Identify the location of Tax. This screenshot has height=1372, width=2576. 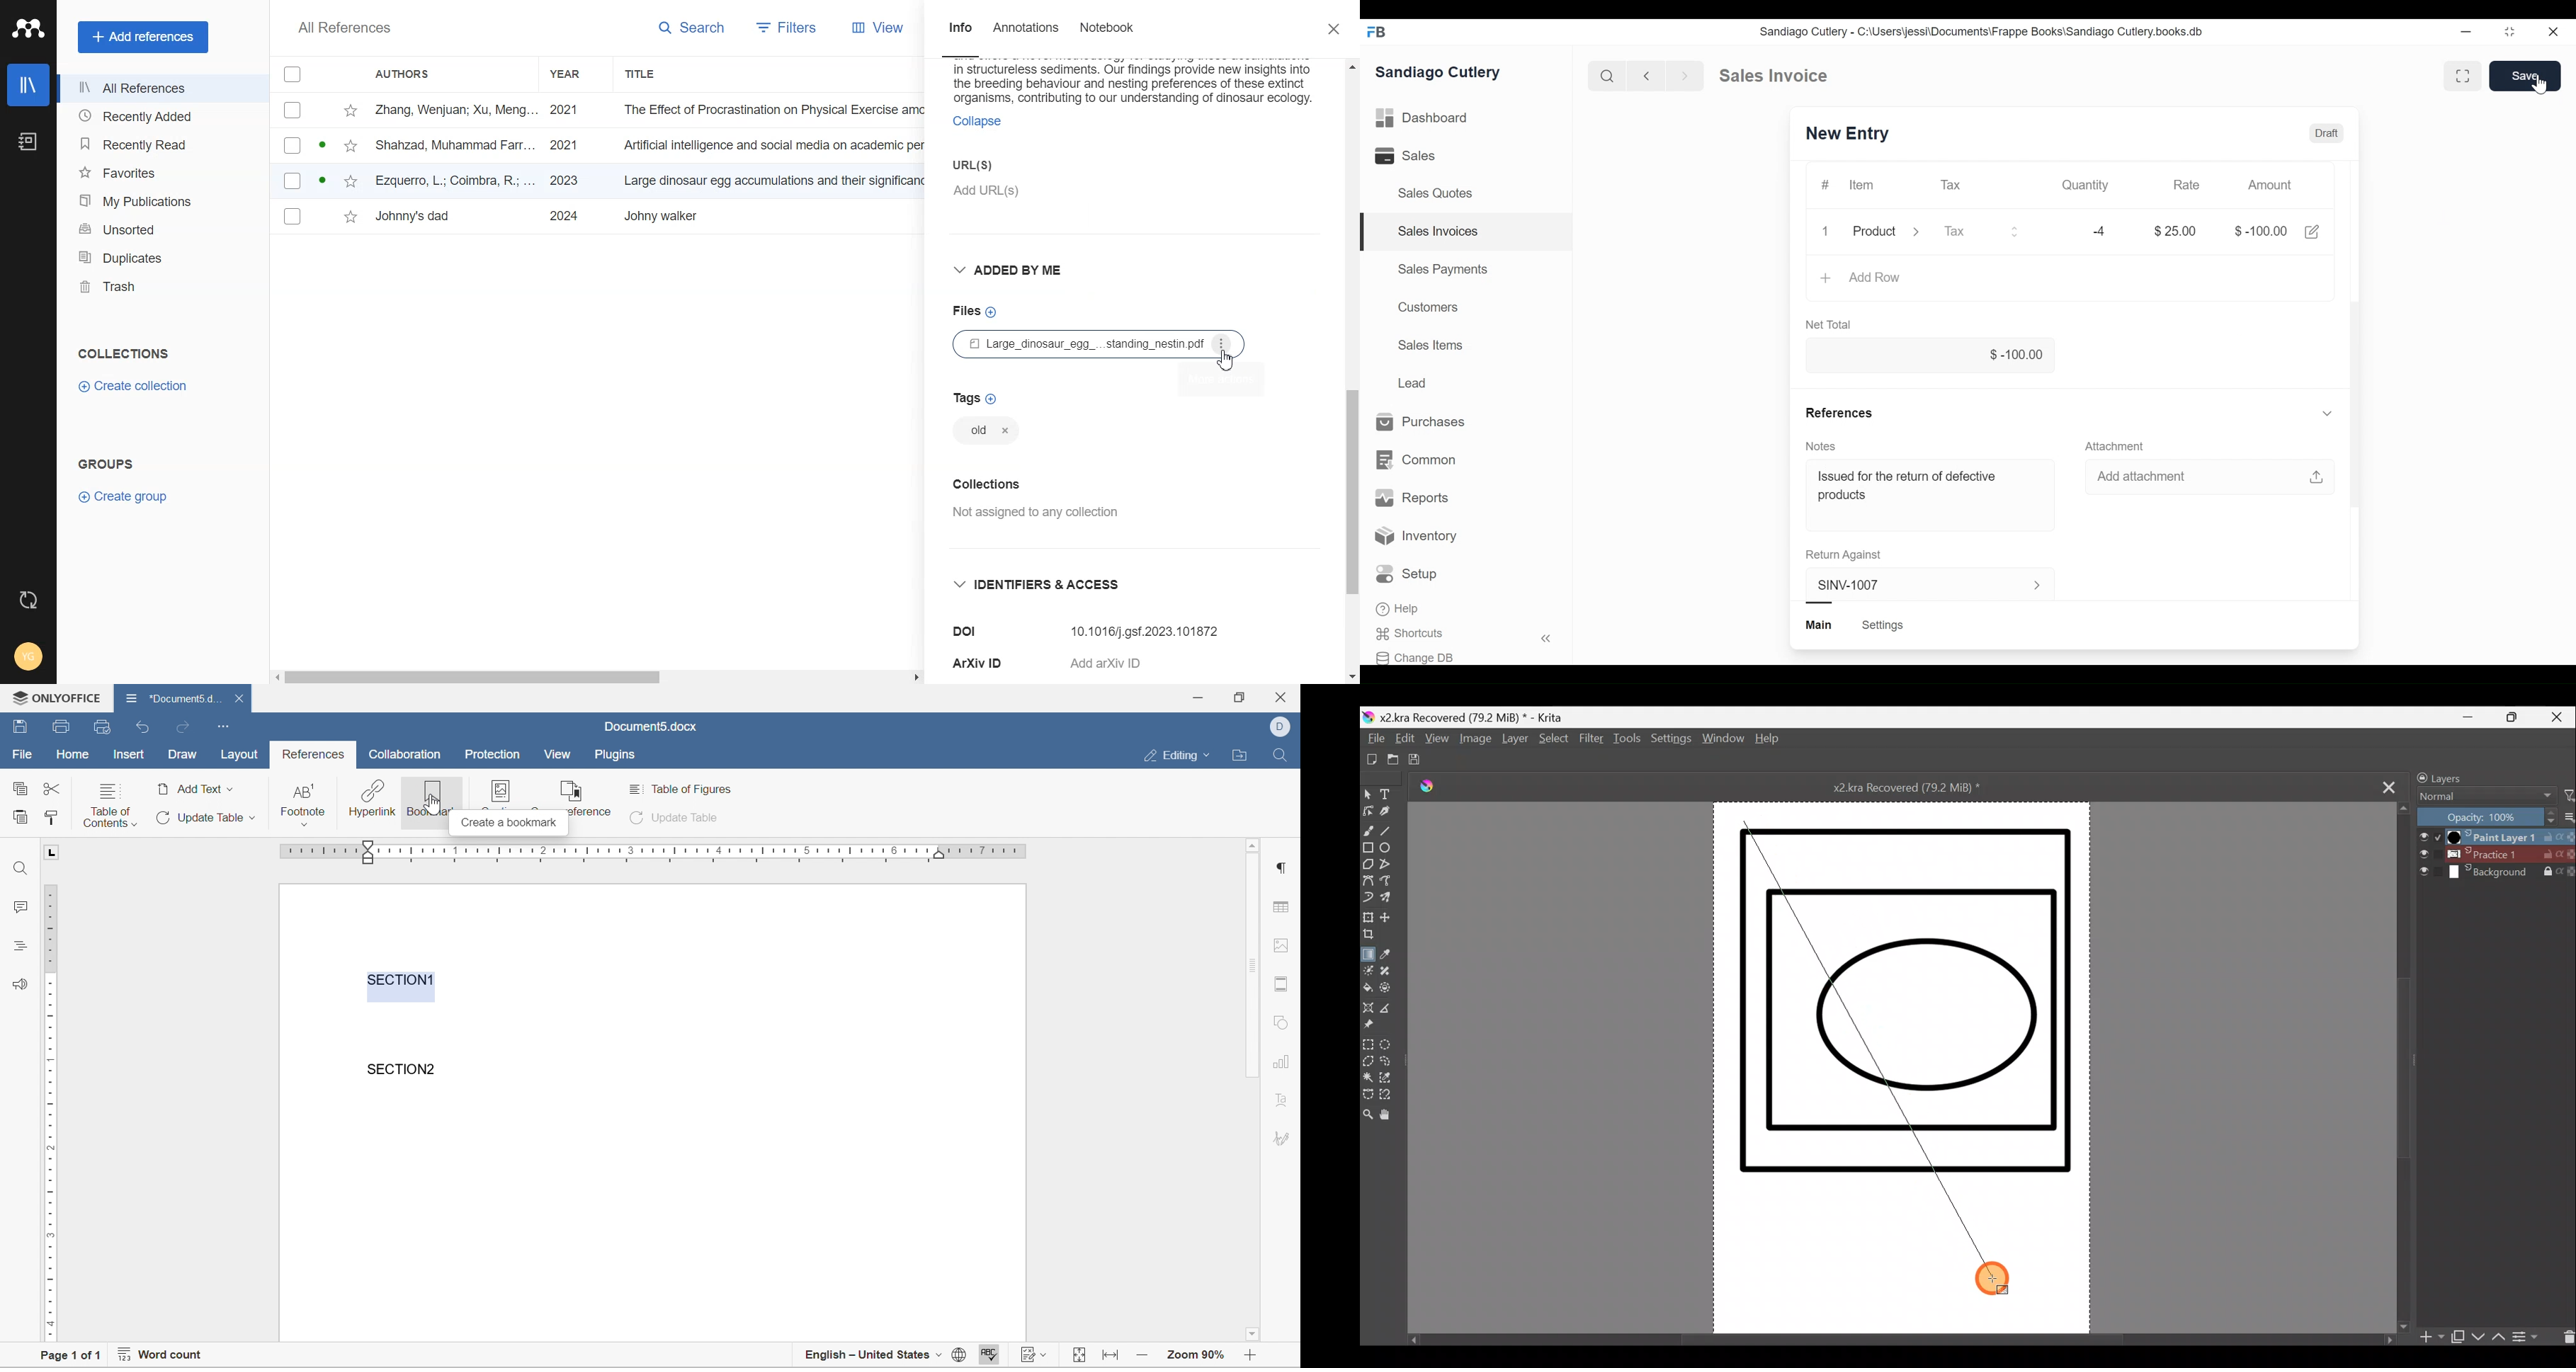
(1981, 231).